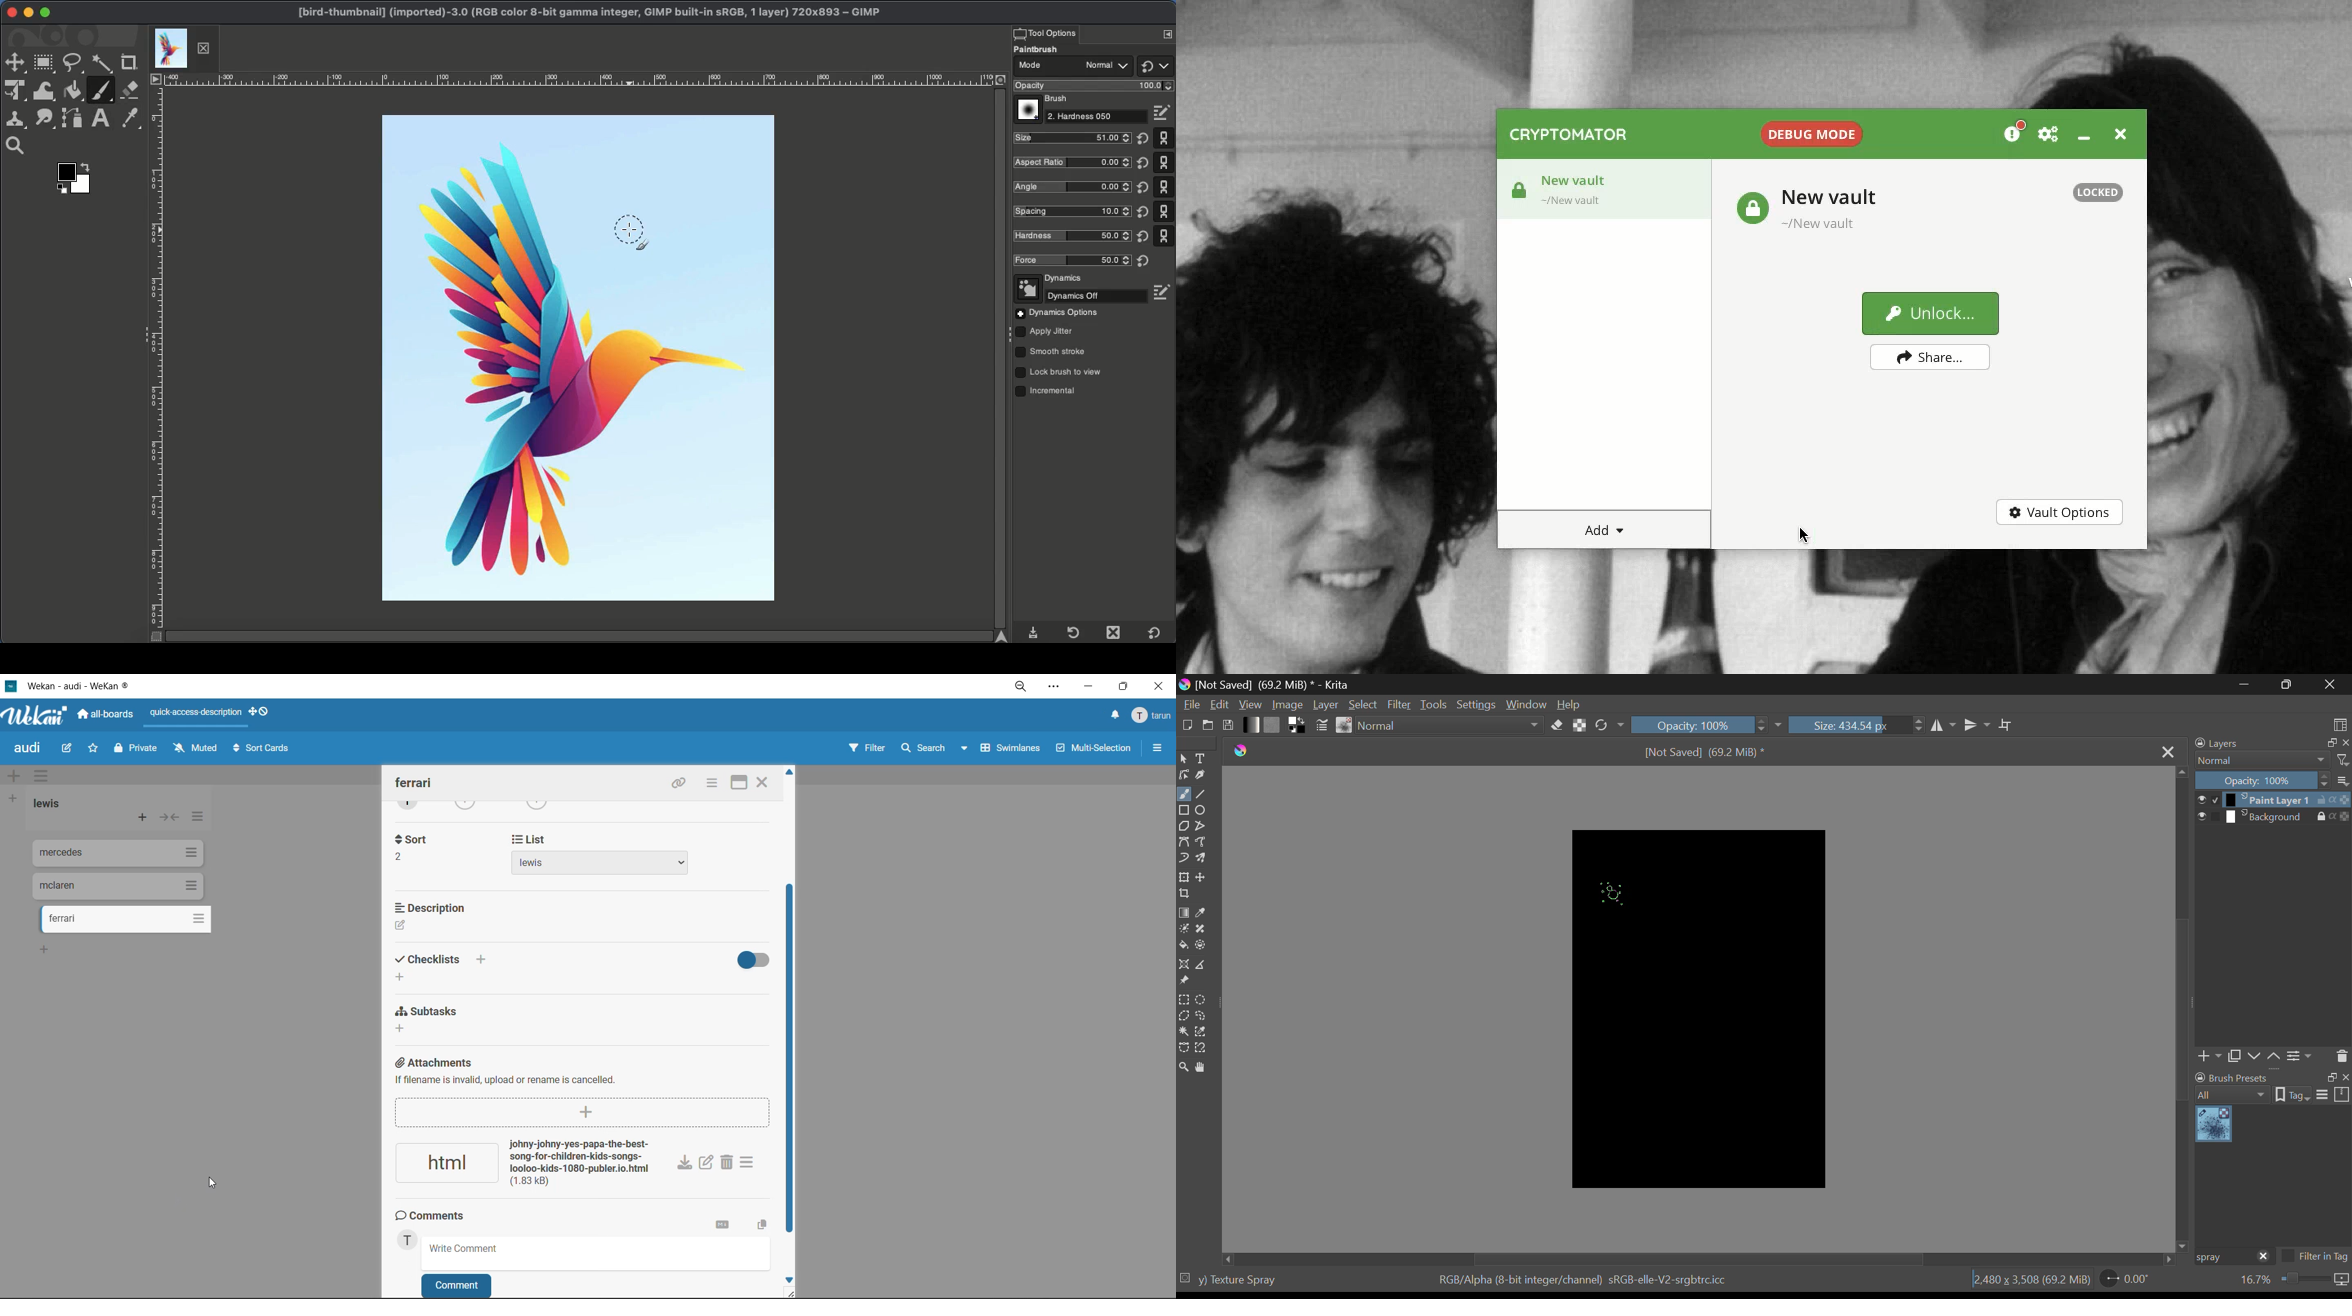  What do you see at coordinates (1098, 117) in the screenshot?
I see `Hardness` at bounding box center [1098, 117].